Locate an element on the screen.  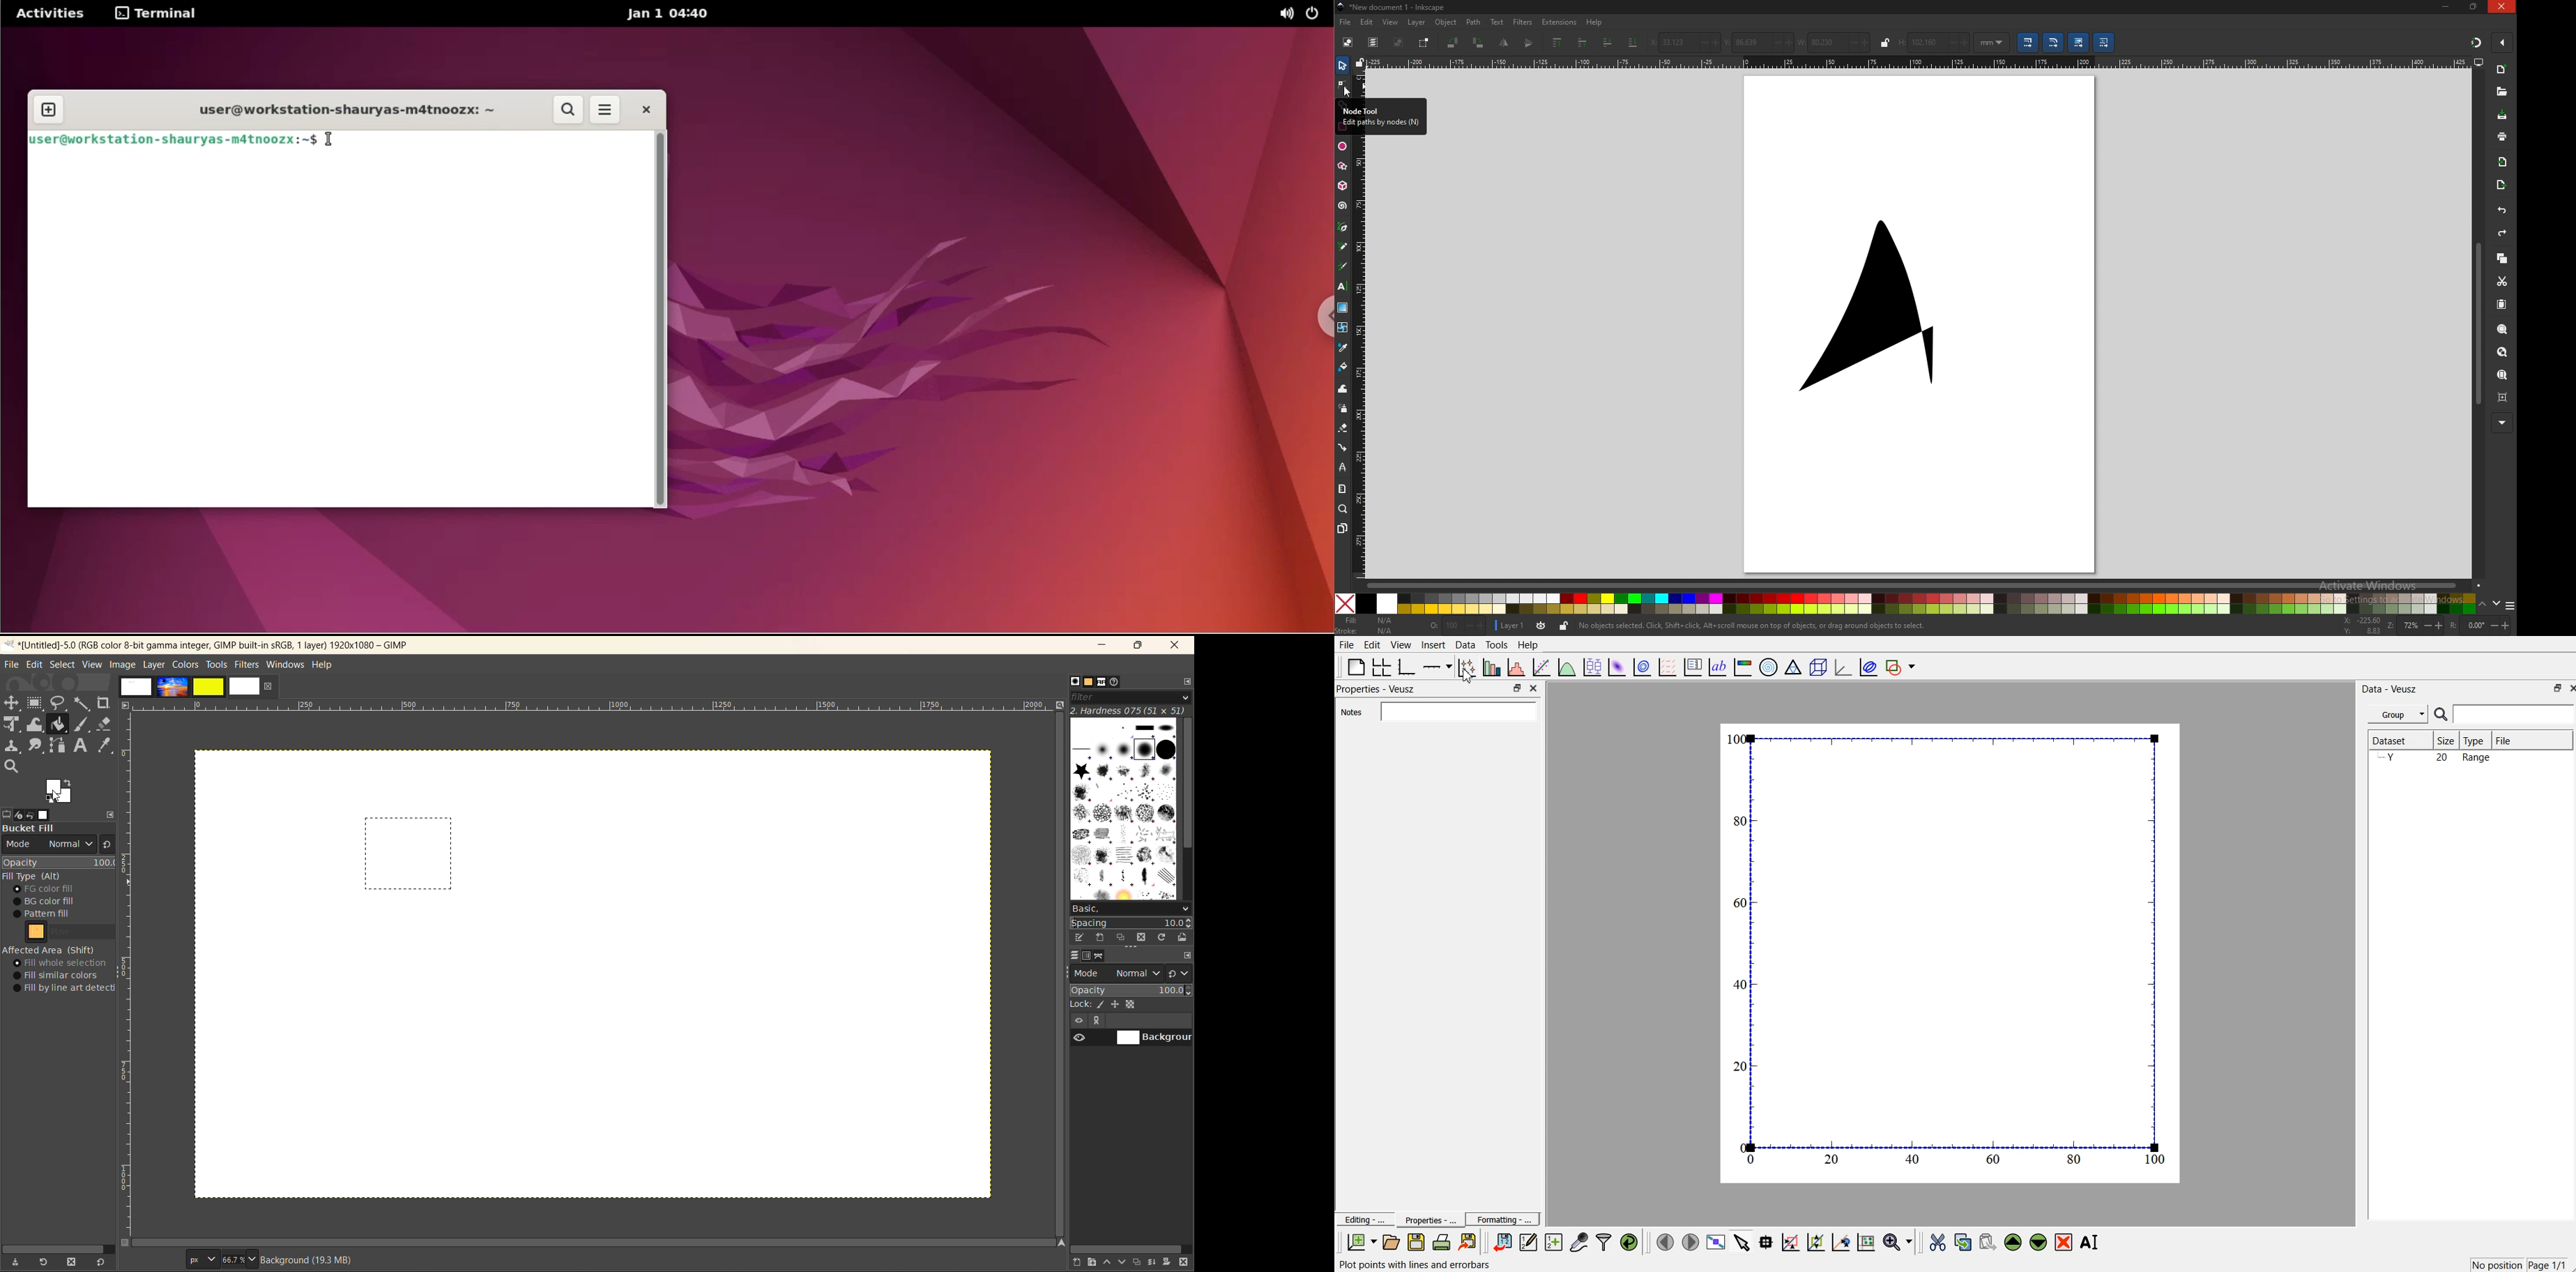
Close is located at coordinates (1535, 689).